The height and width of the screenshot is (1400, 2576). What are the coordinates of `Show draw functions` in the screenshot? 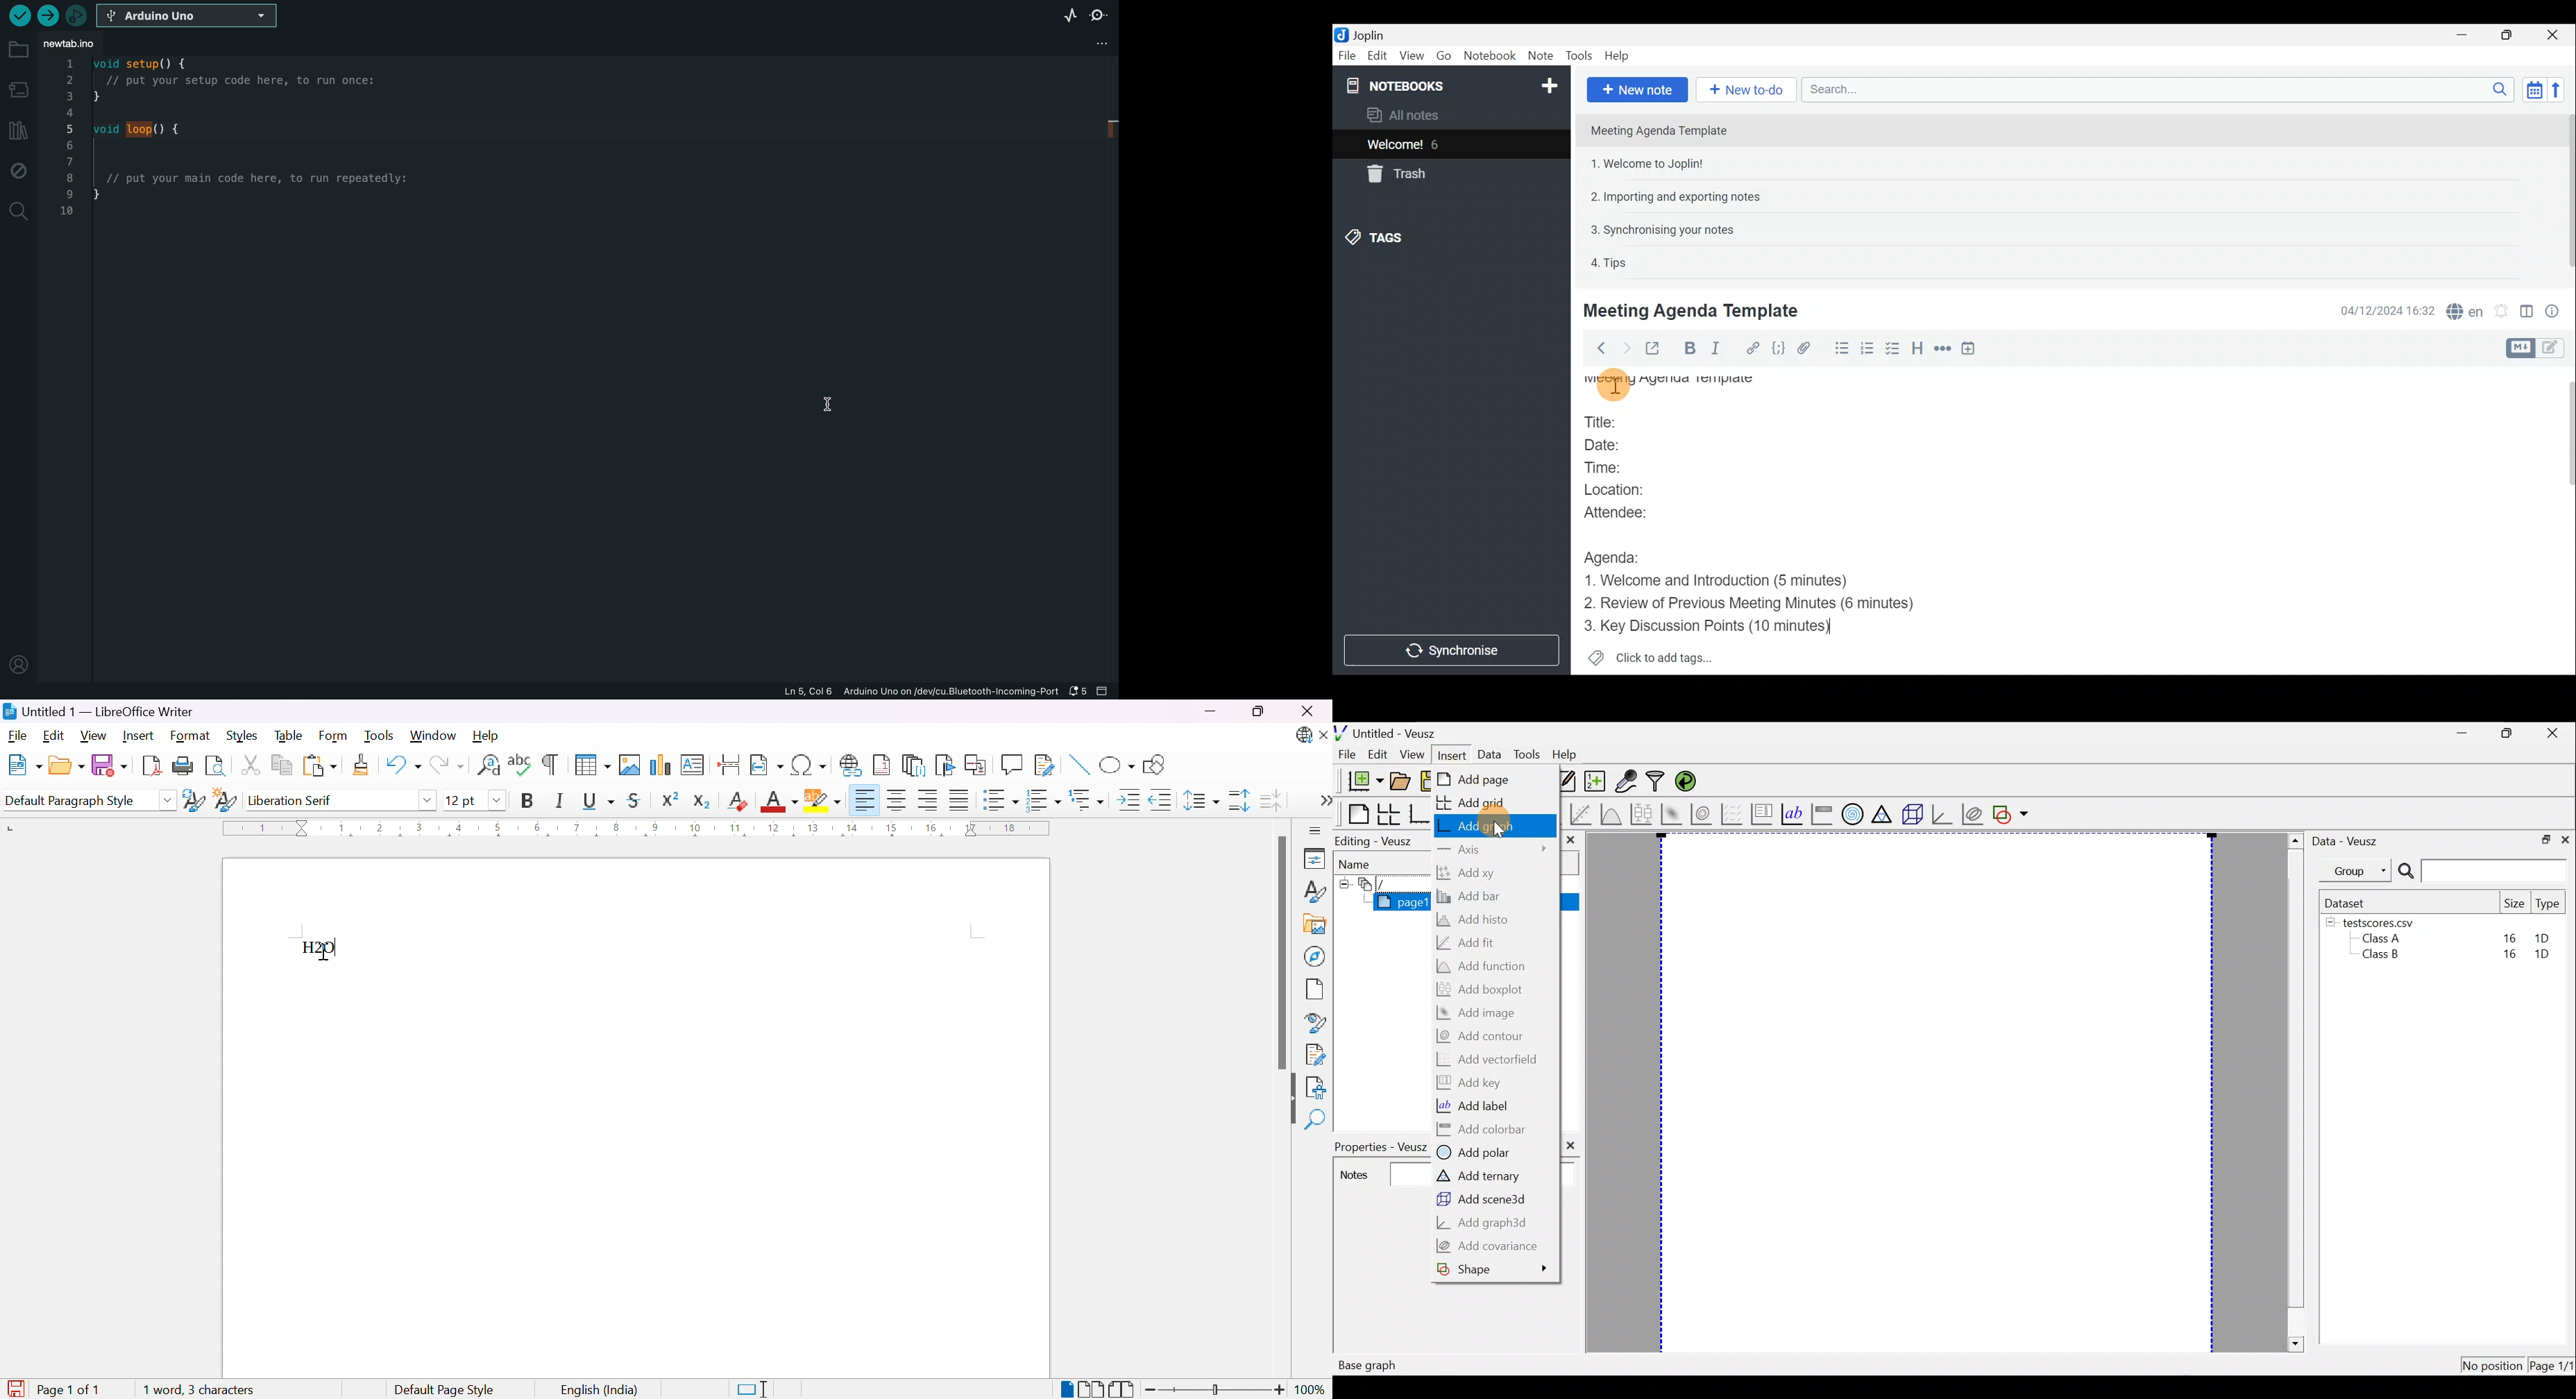 It's located at (1152, 765).